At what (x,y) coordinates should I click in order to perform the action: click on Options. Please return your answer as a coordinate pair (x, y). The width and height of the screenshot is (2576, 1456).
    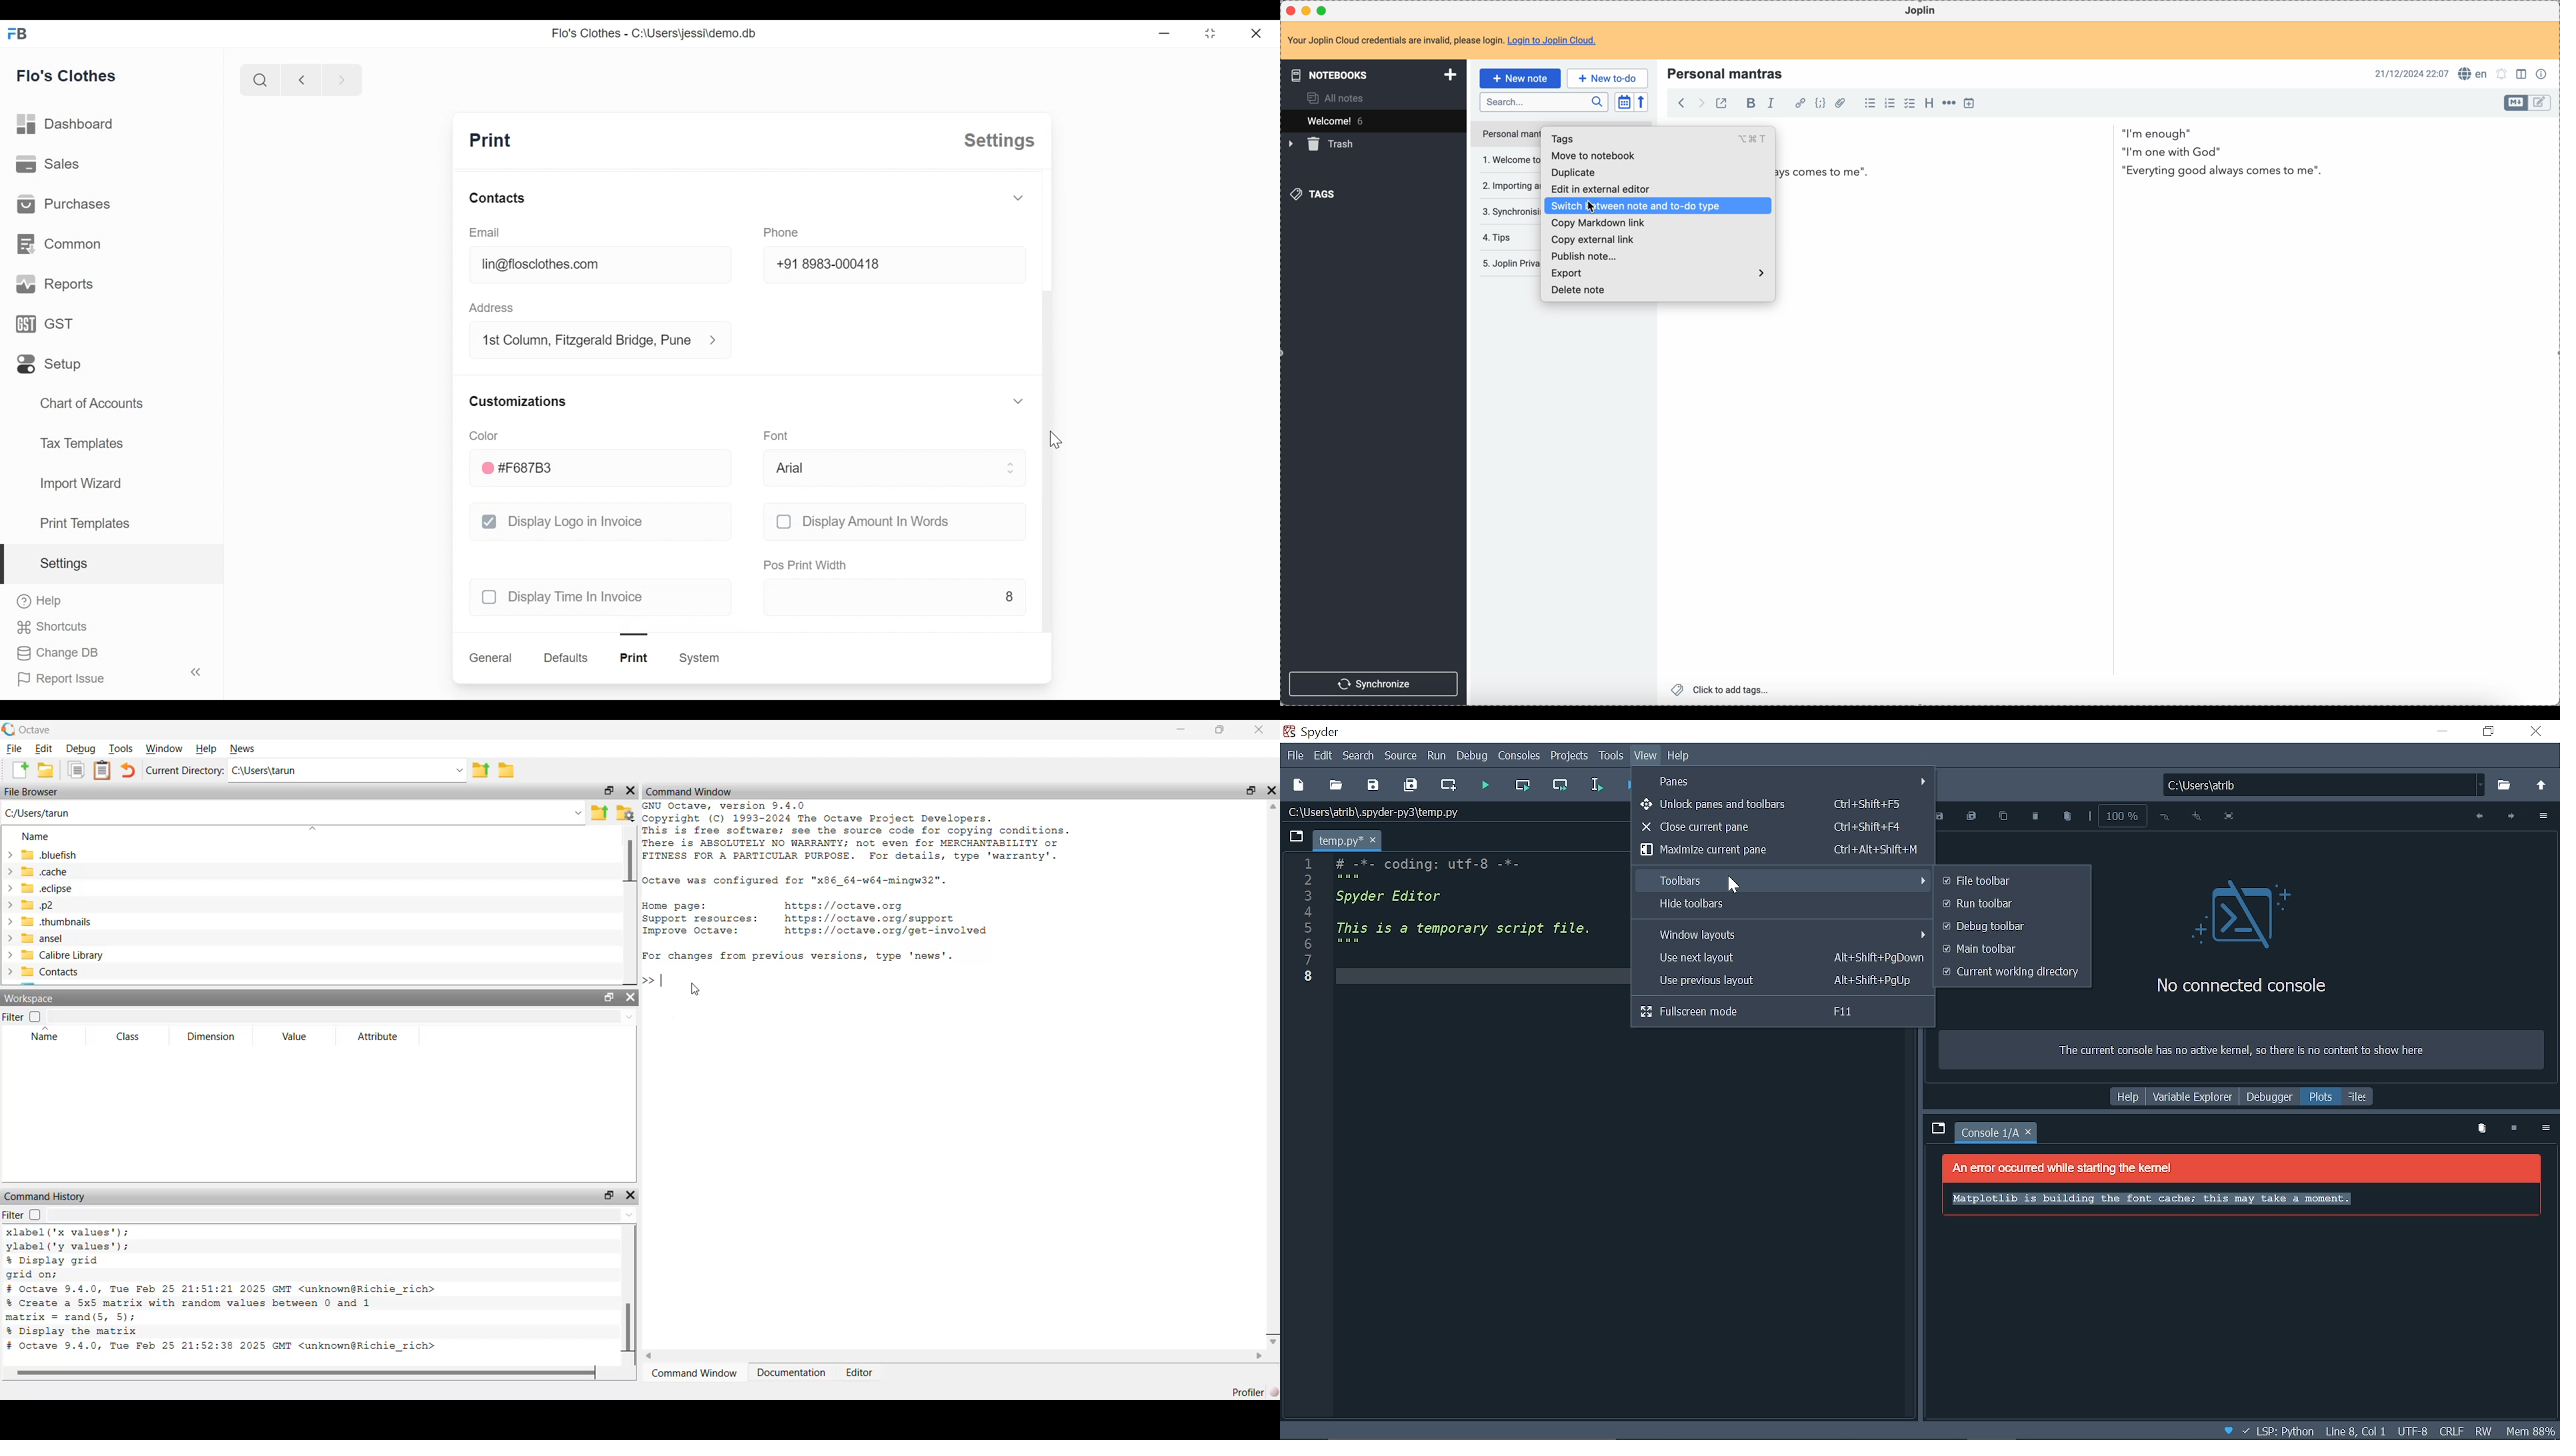
    Looking at the image, I should click on (2542, 818).